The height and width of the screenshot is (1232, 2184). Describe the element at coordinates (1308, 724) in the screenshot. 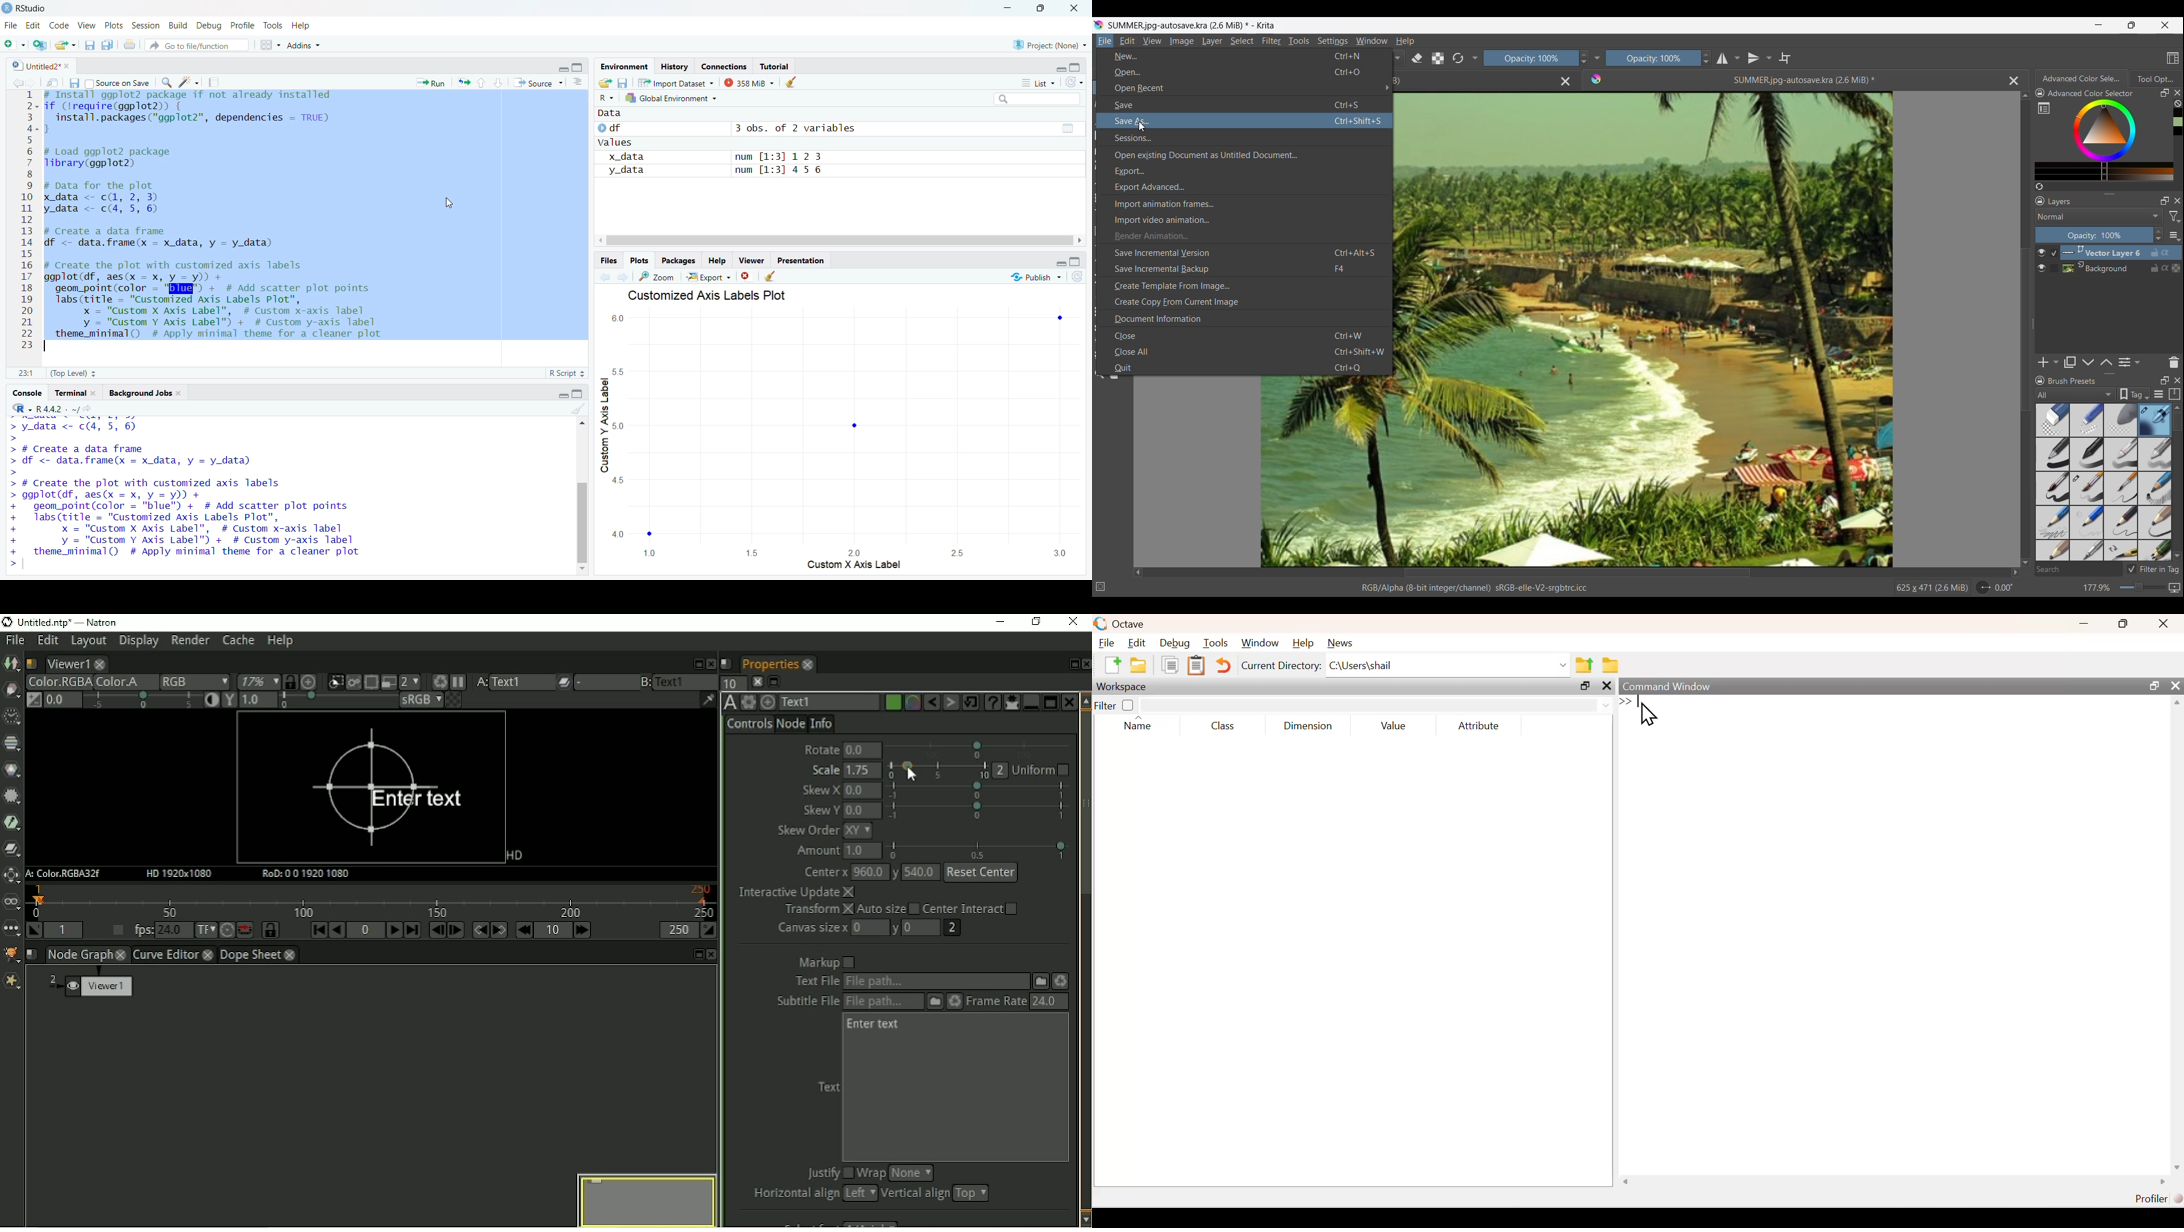

I see `DImension` at that location.